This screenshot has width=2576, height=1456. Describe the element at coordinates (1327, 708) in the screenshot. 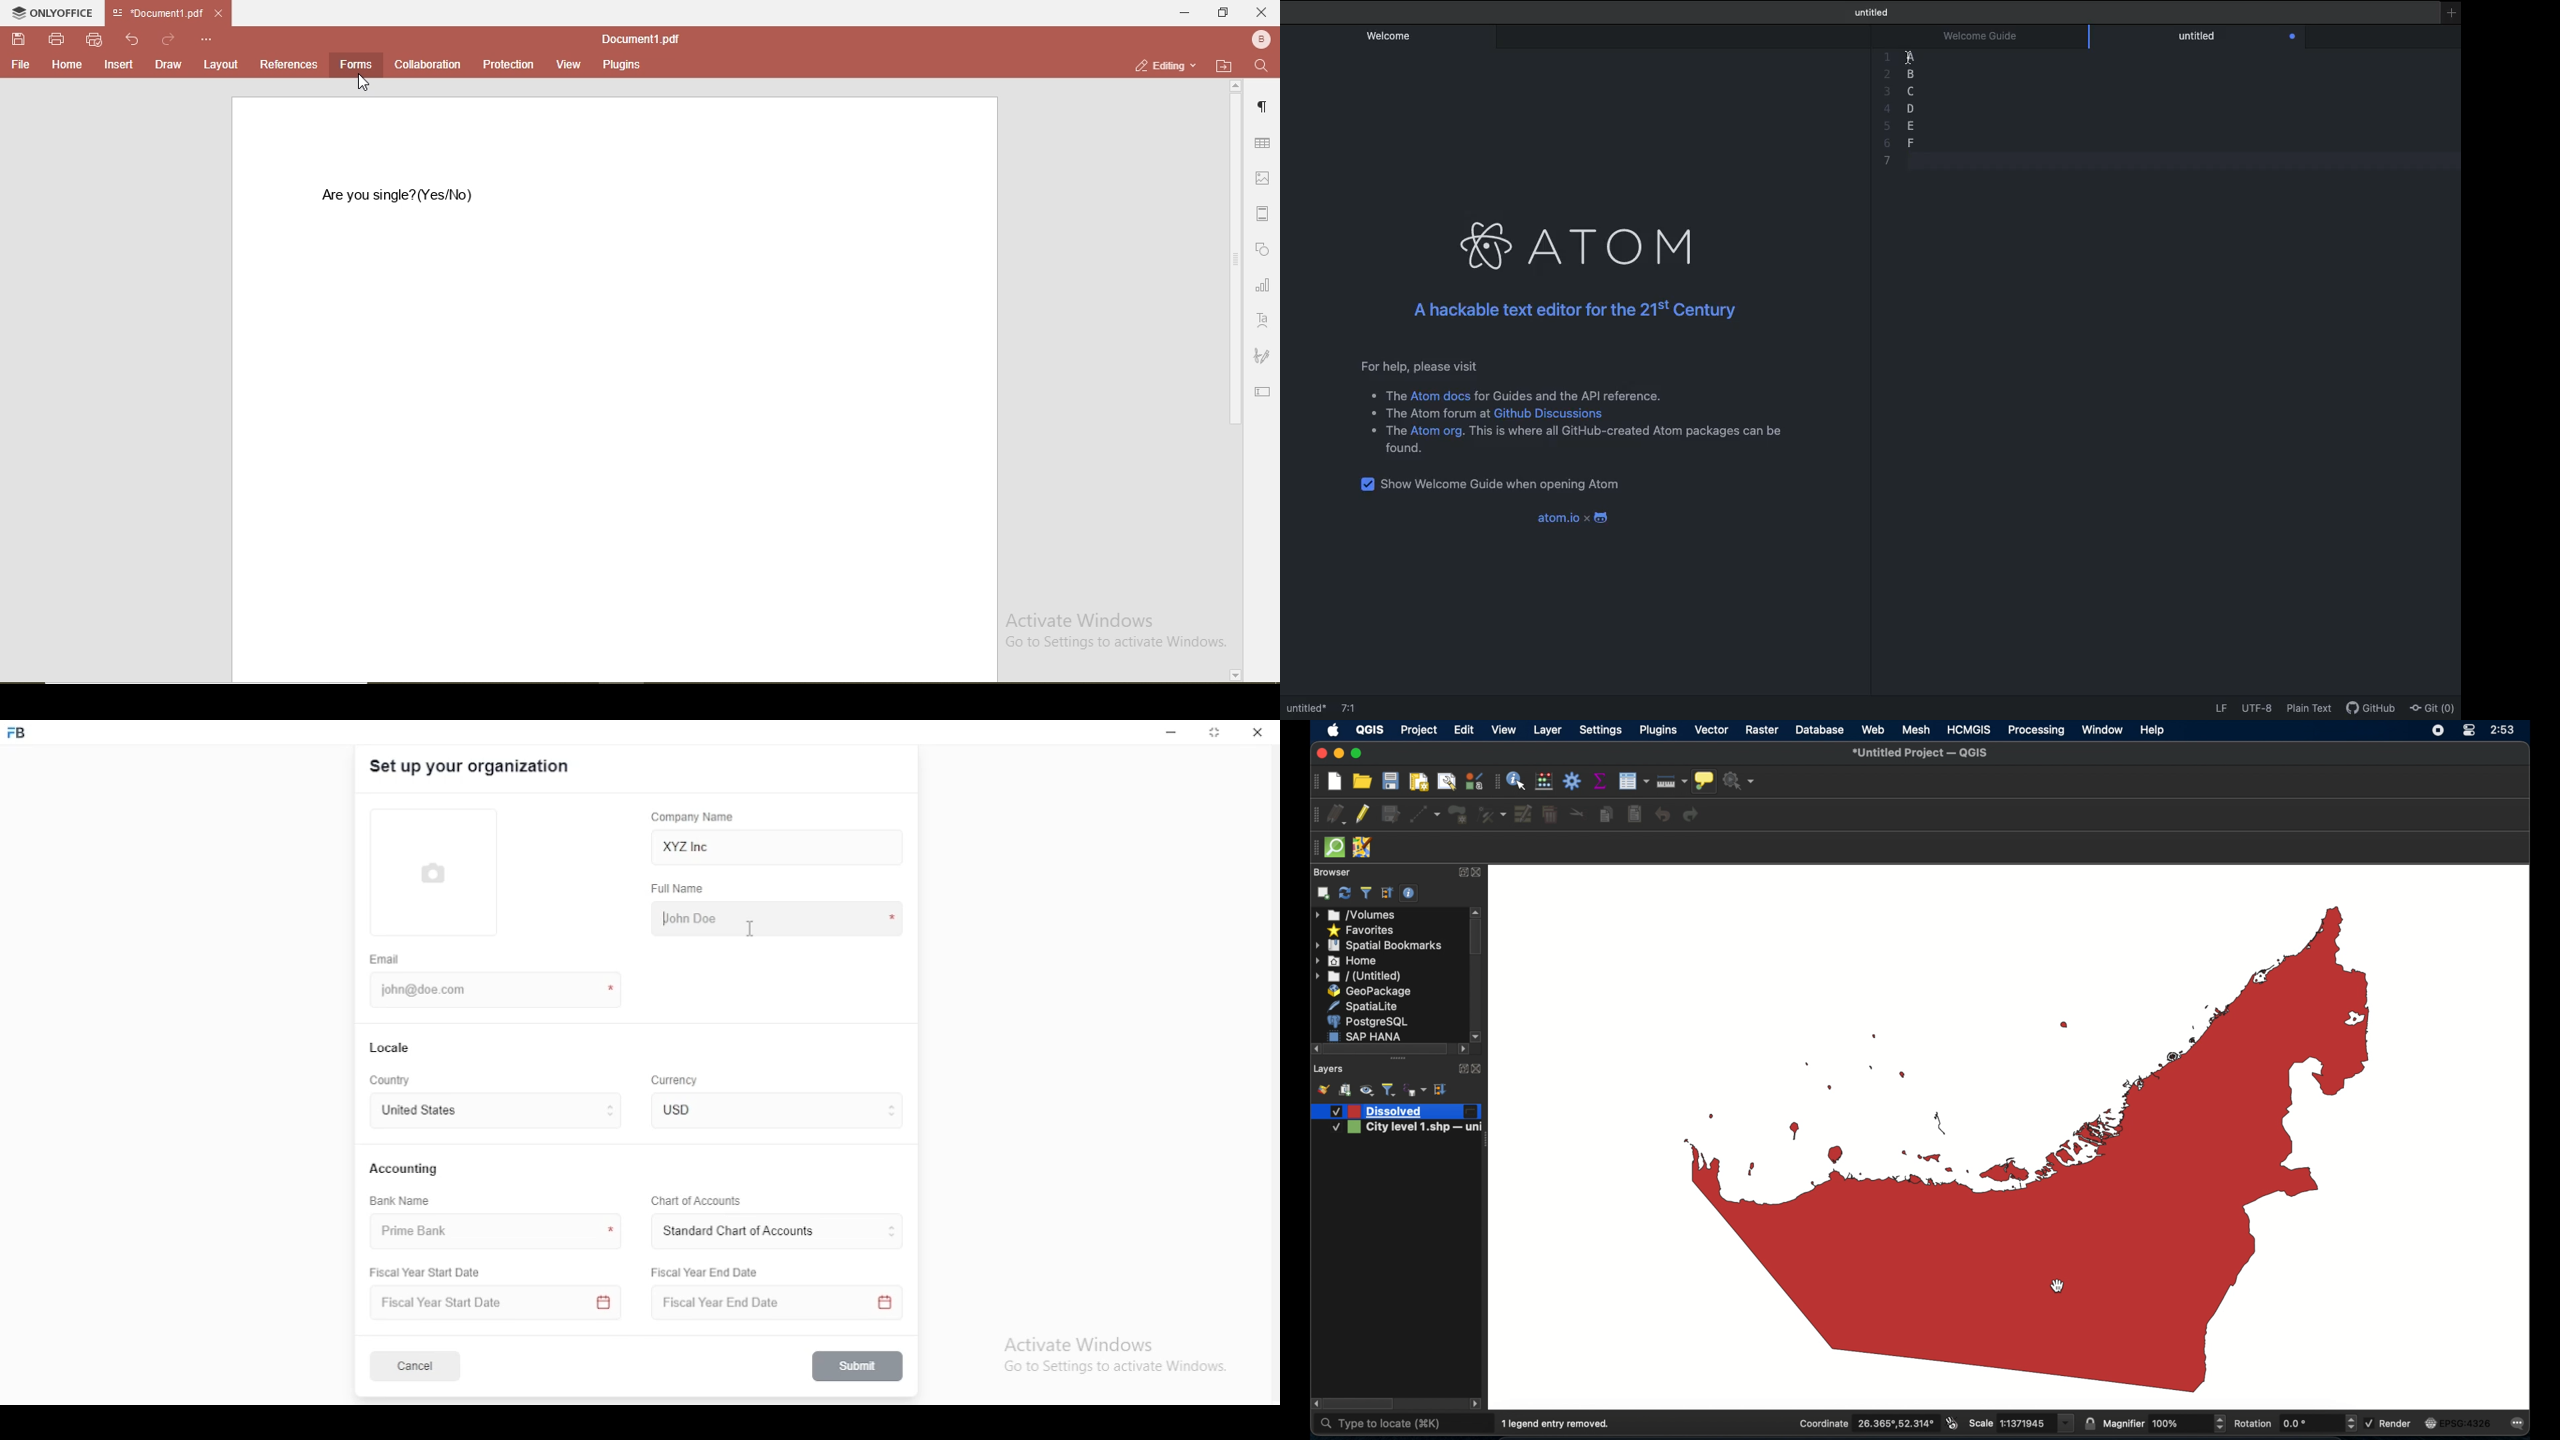

I see `Welcome guide` at that location.